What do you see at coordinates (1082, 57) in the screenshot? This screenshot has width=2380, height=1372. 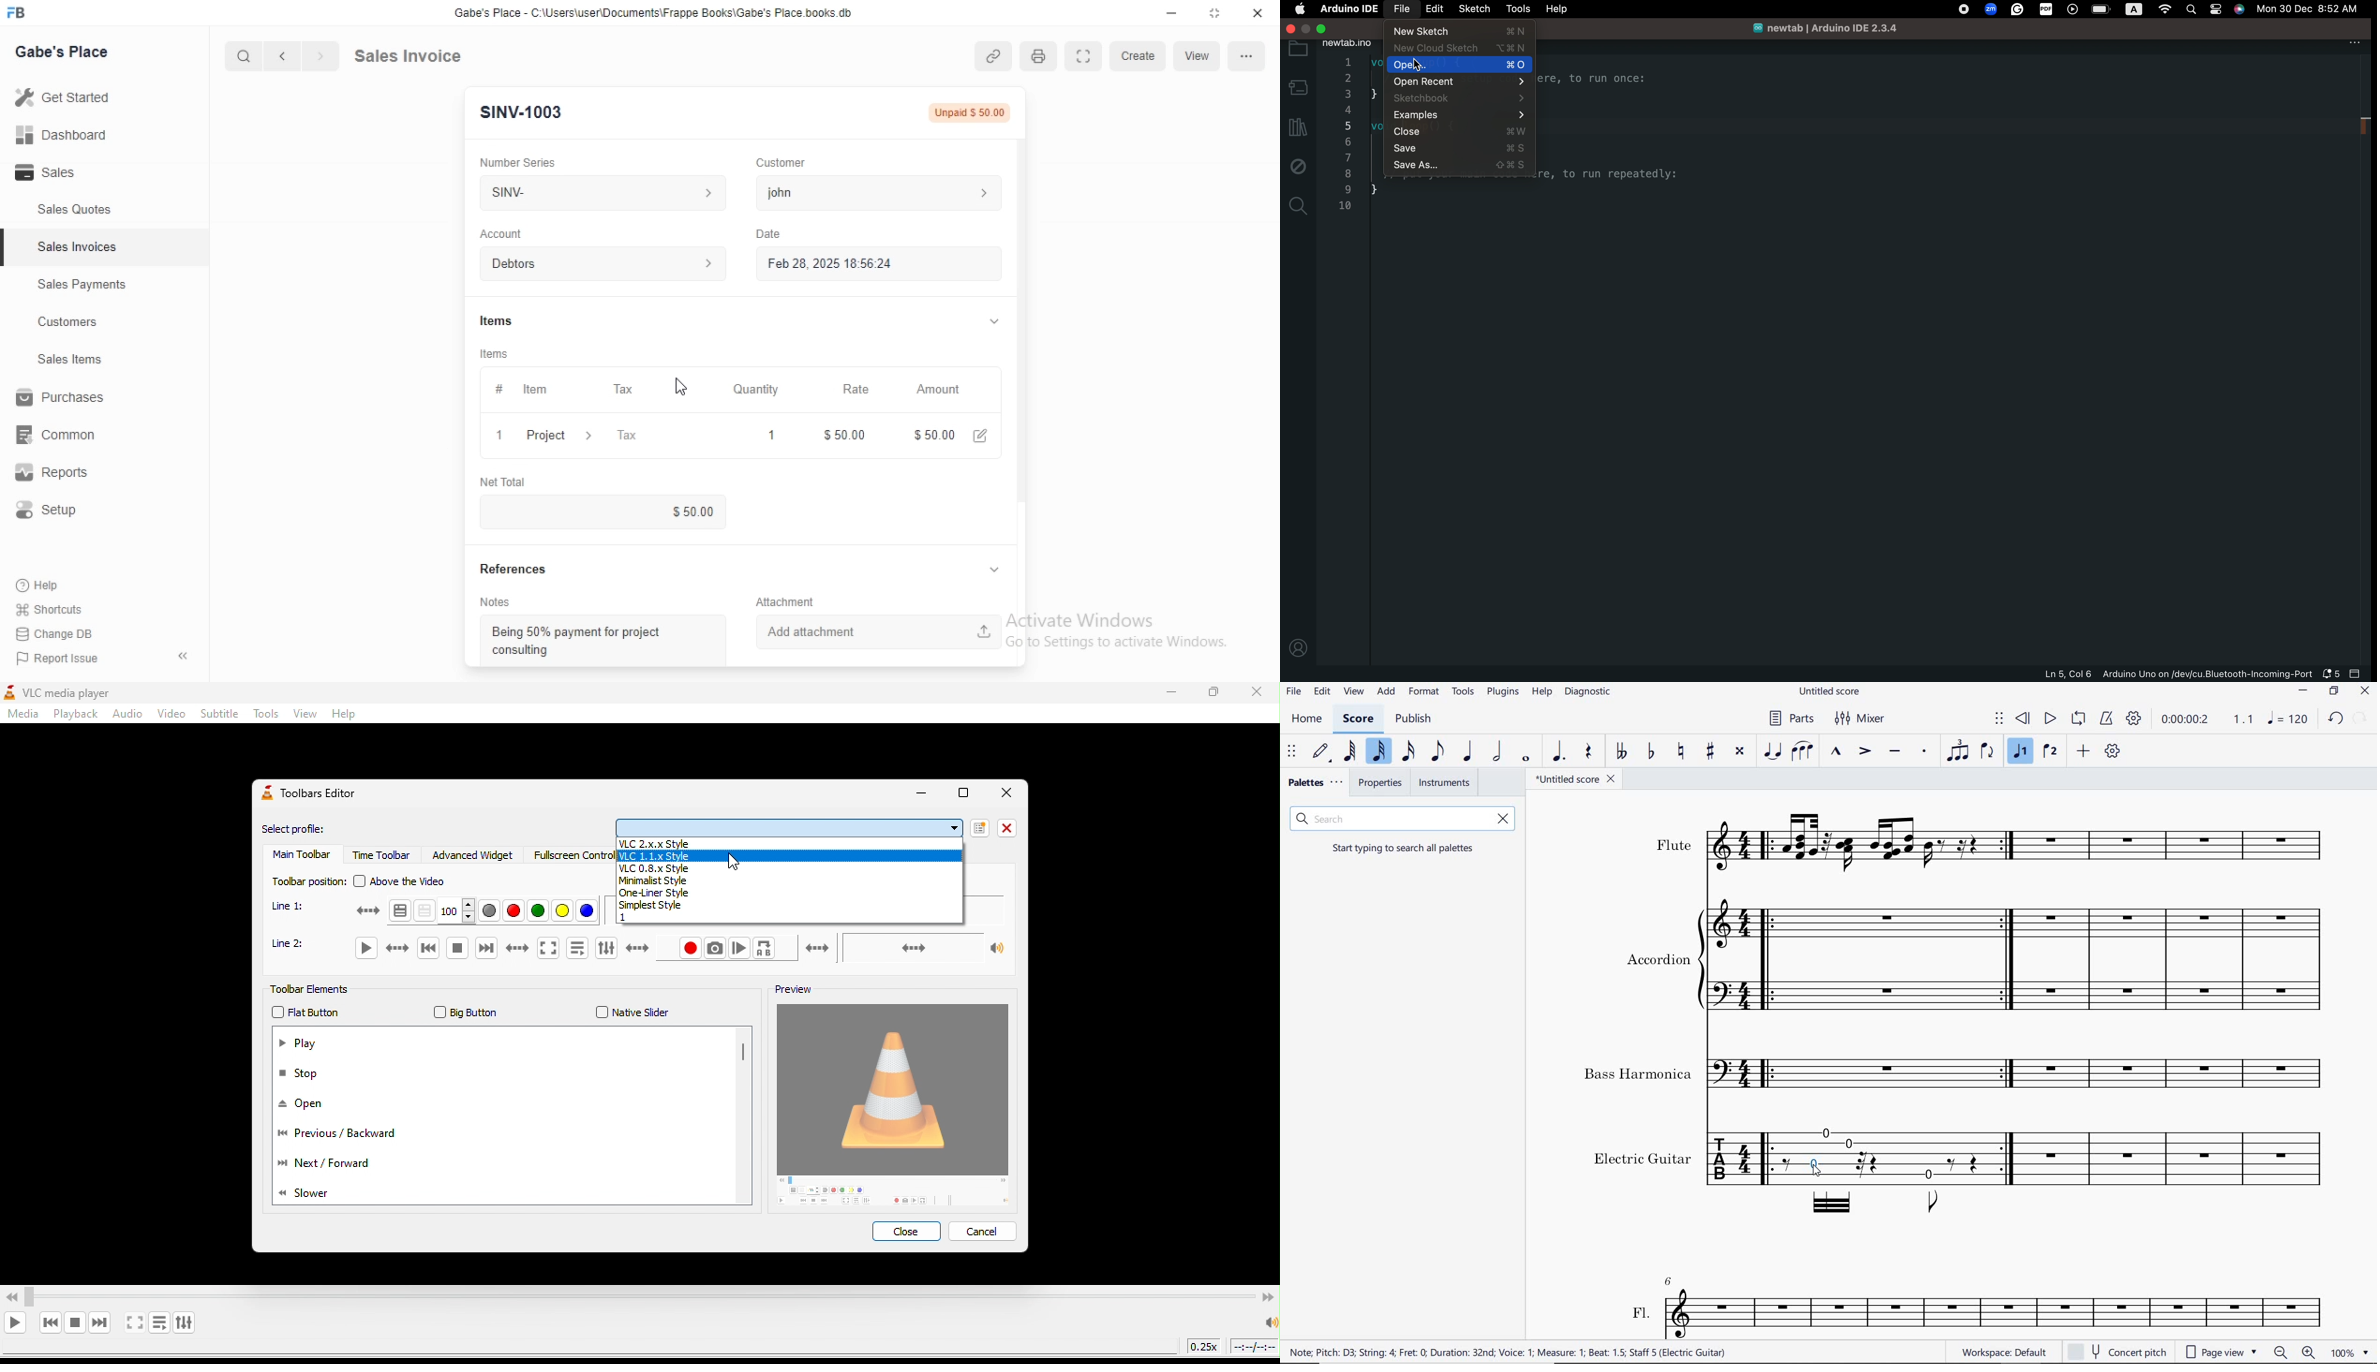 I see `expand` at bounding box center [1082, 57].